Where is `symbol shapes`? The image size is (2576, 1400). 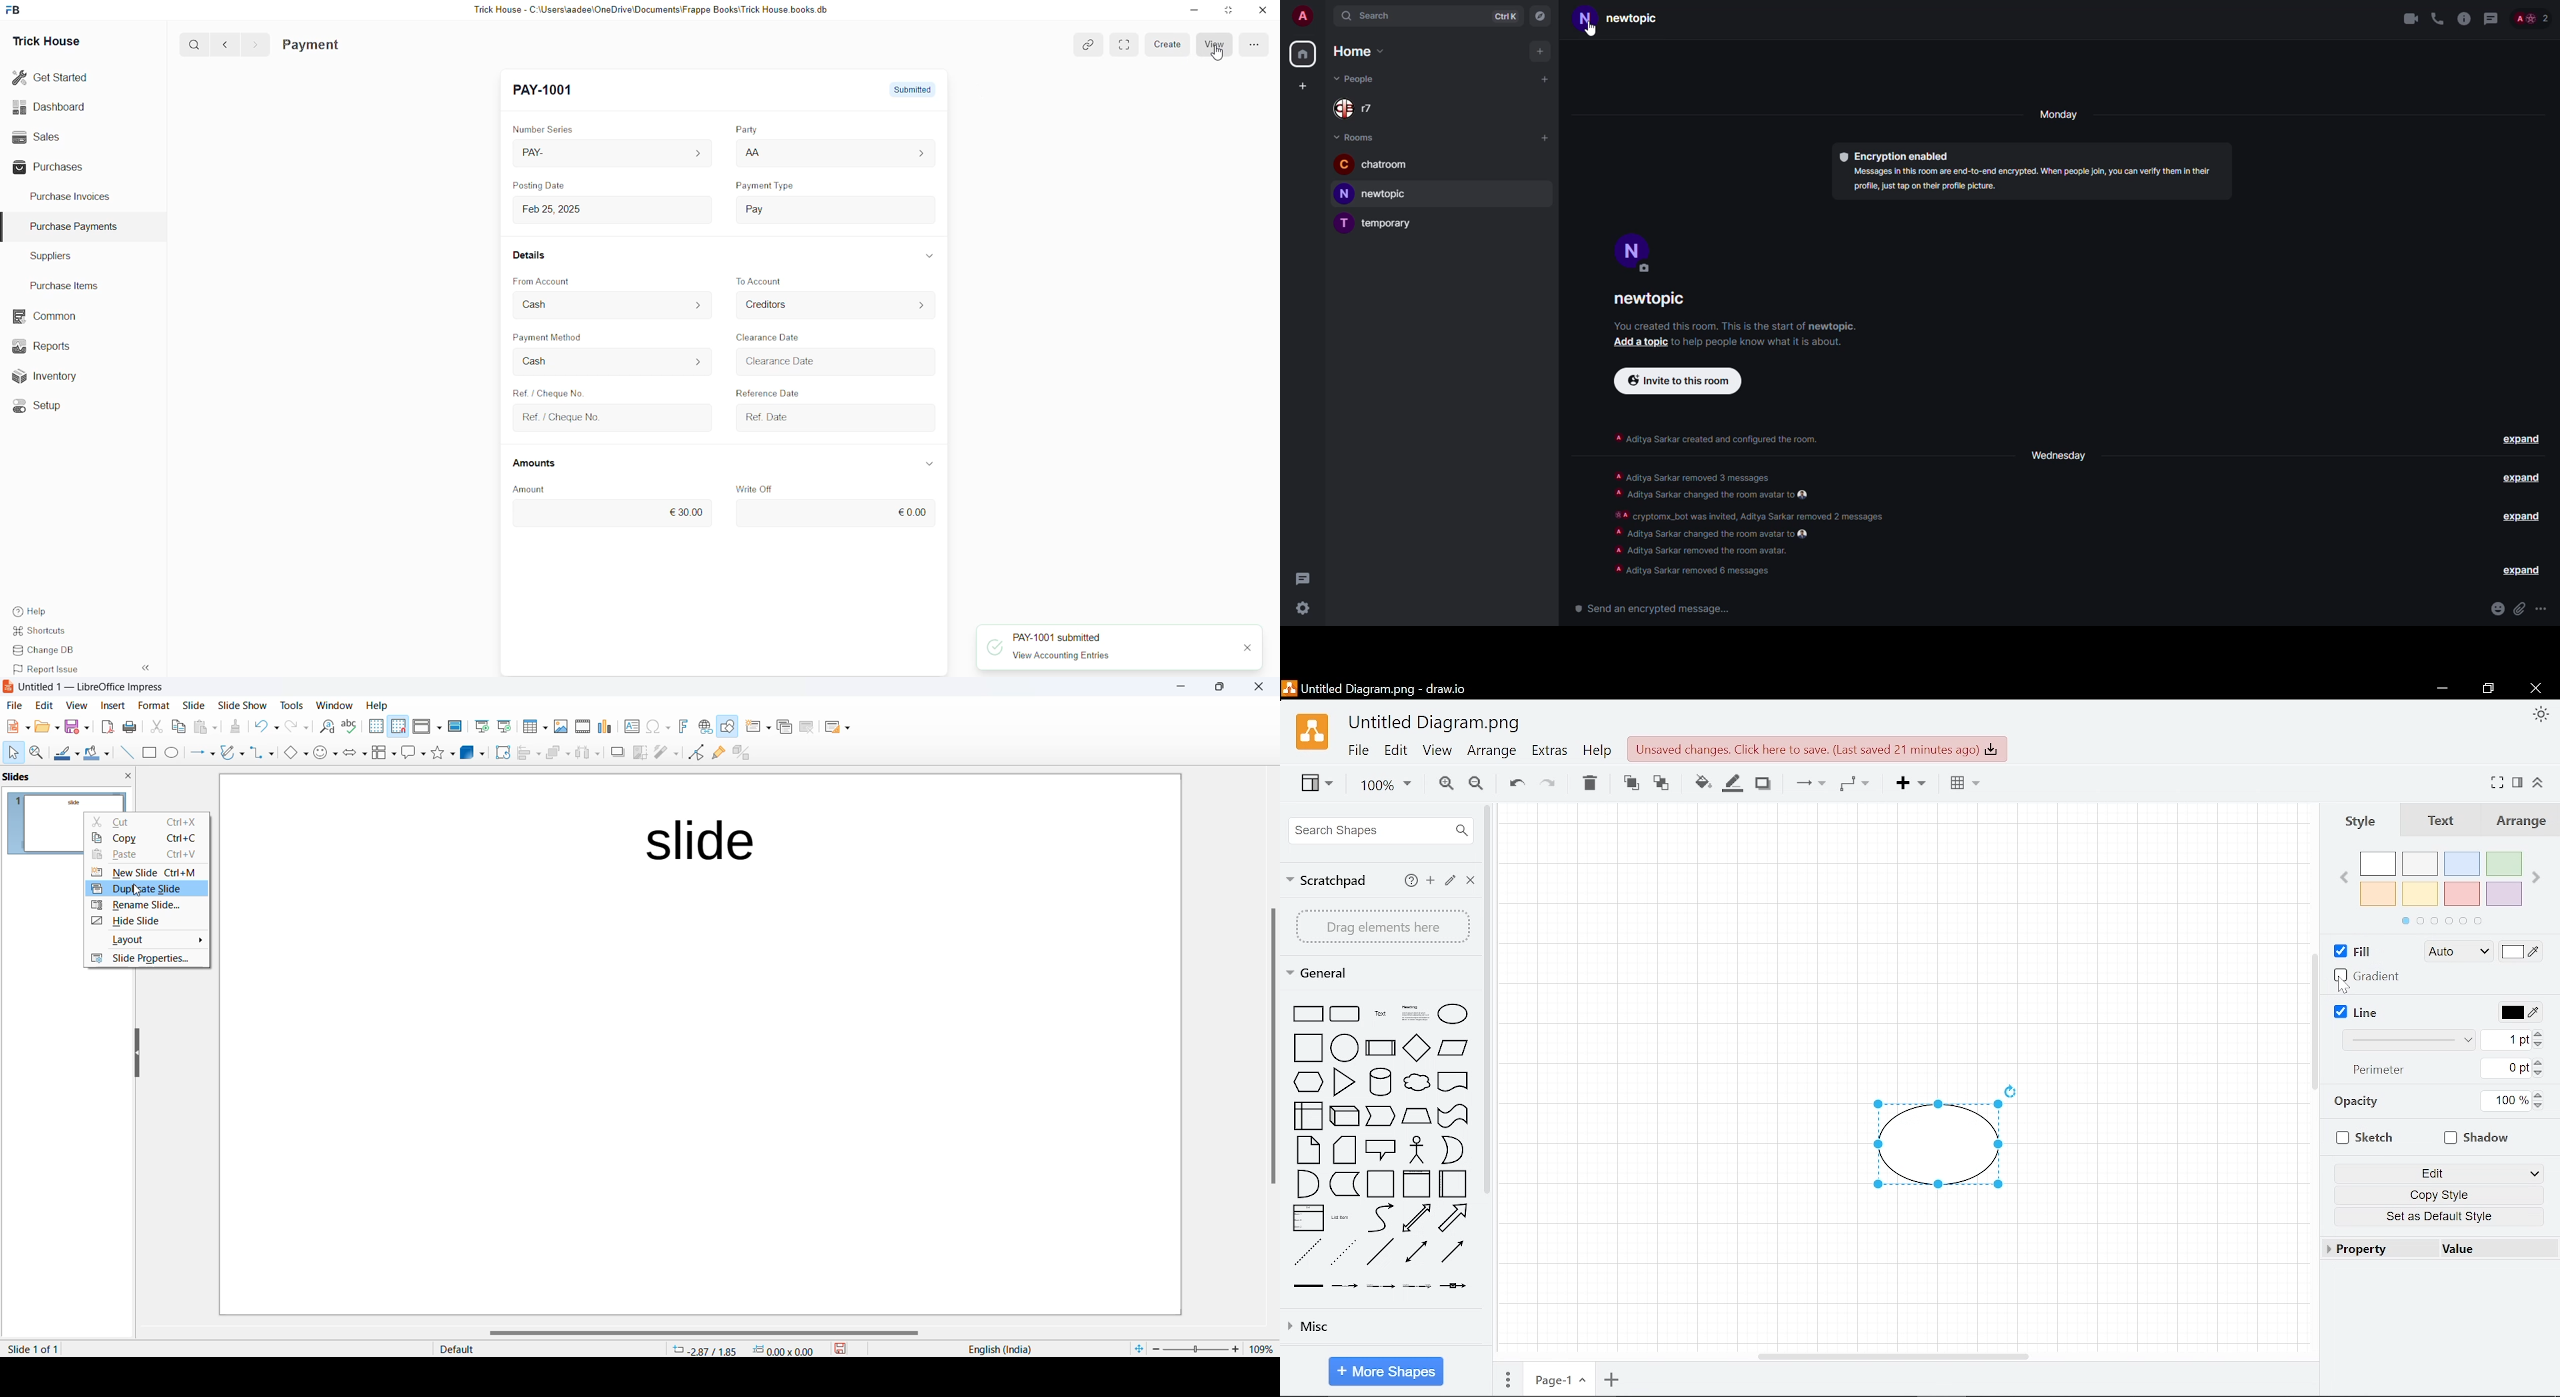 symbol shapes is located at coordinates (325, 753).